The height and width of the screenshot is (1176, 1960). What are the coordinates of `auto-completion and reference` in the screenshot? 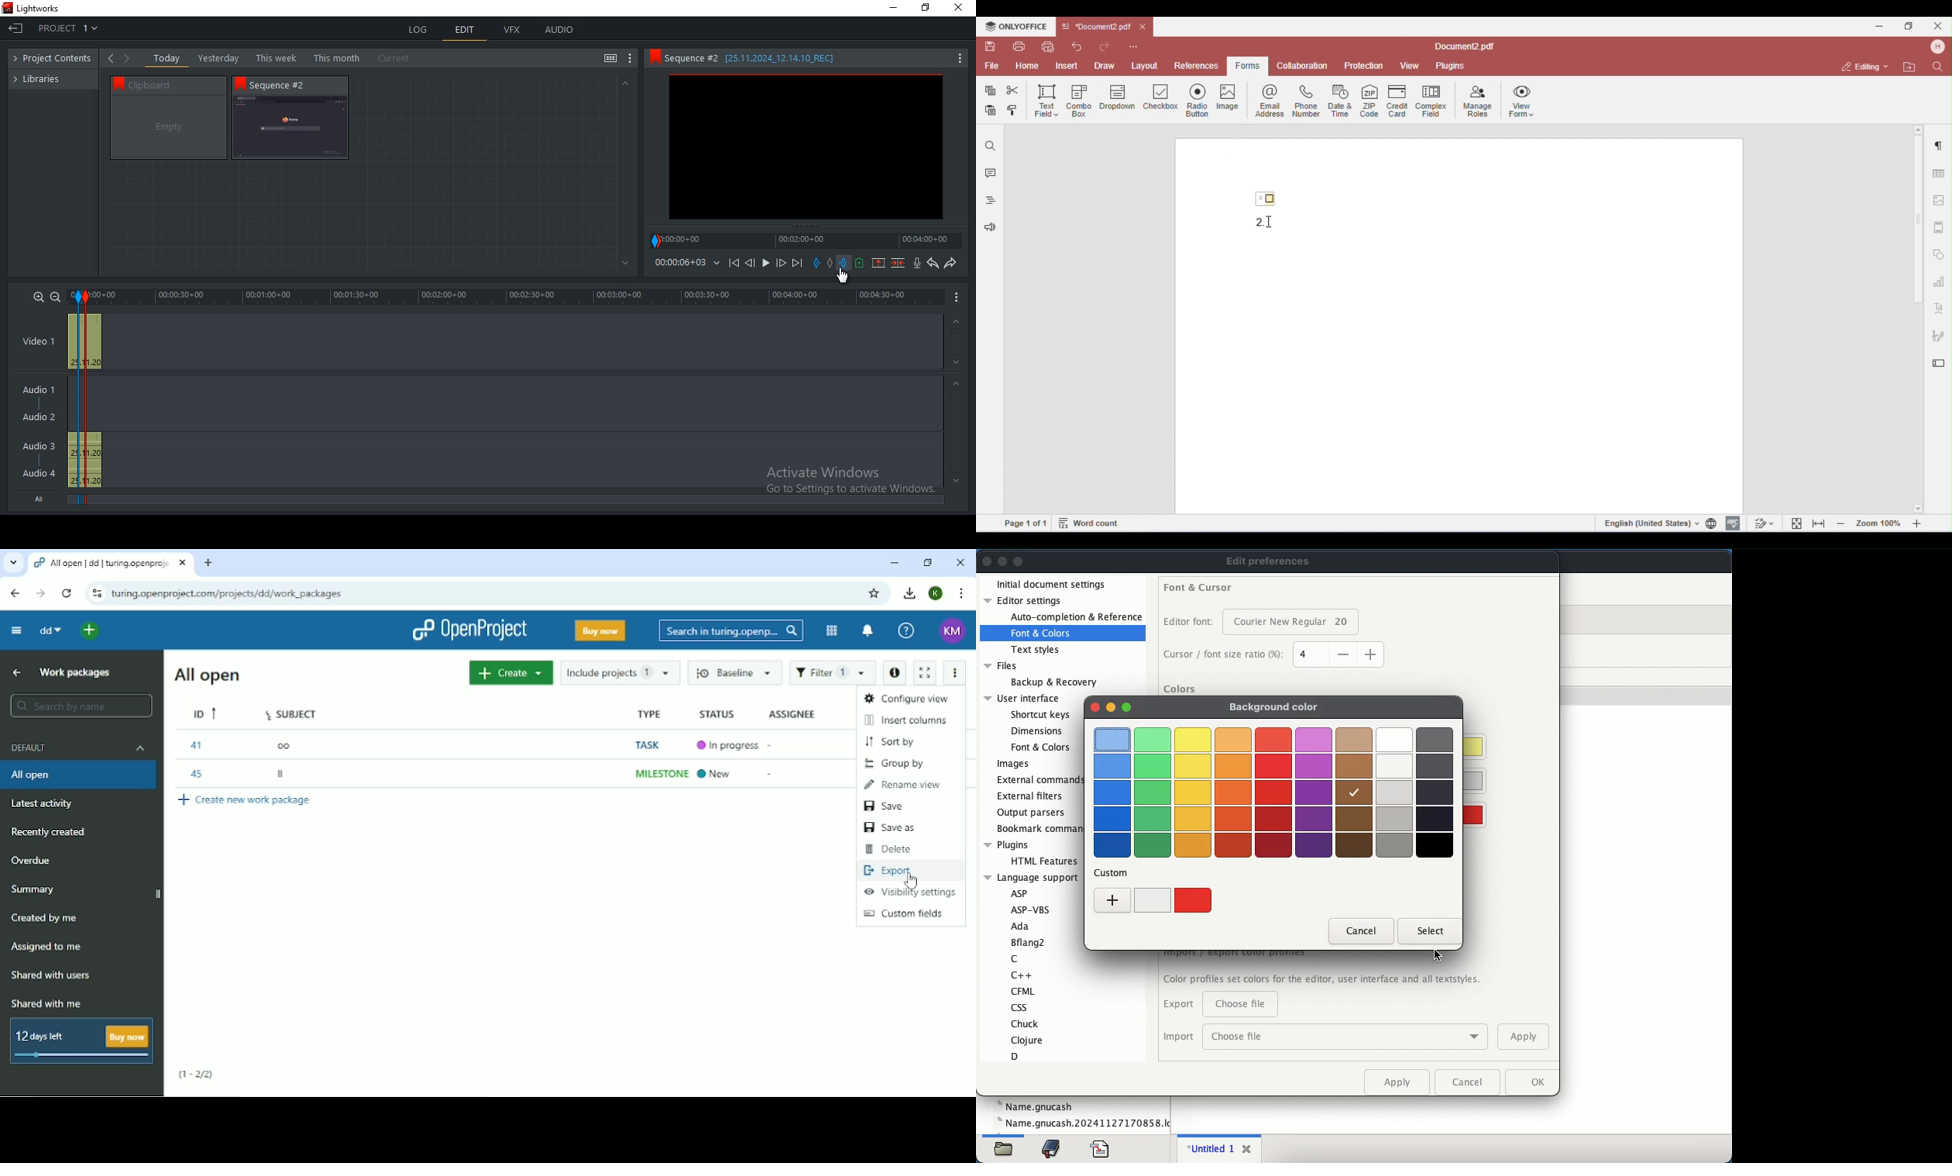 It's located at (1072, 616).